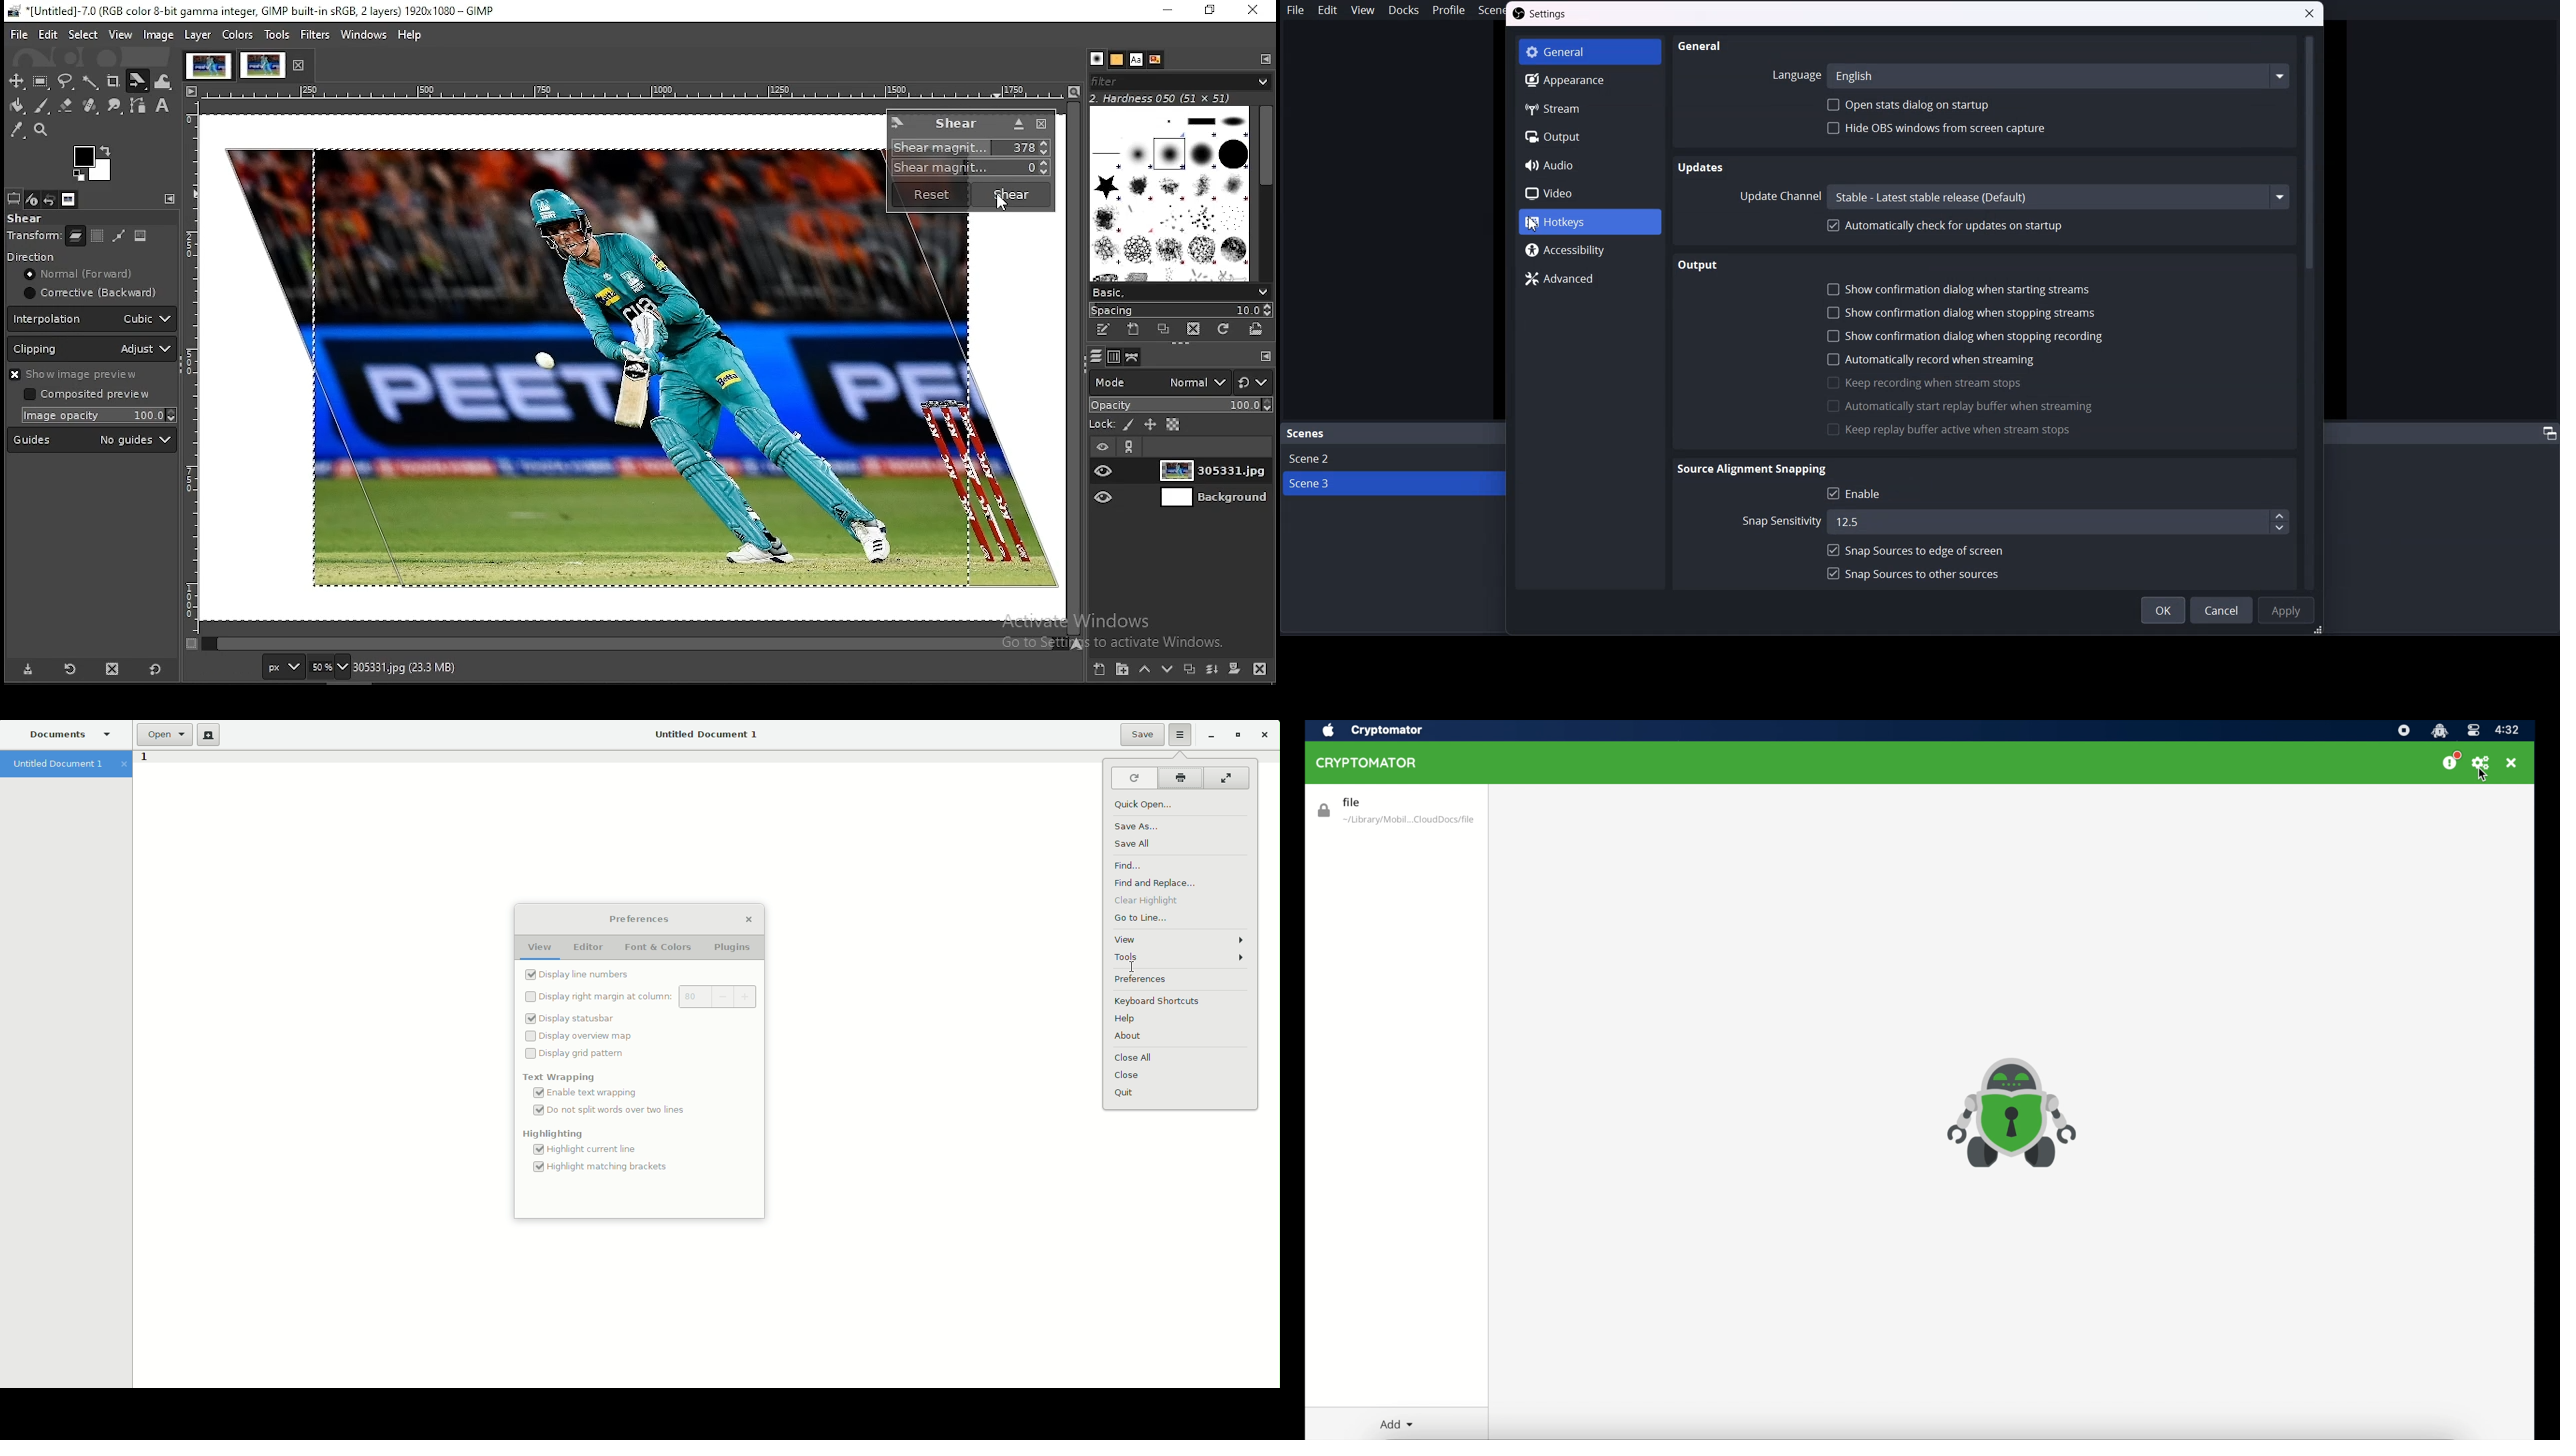 This screenshot has height=1456, width=2576. I want to click on guide, so click(91, 440).